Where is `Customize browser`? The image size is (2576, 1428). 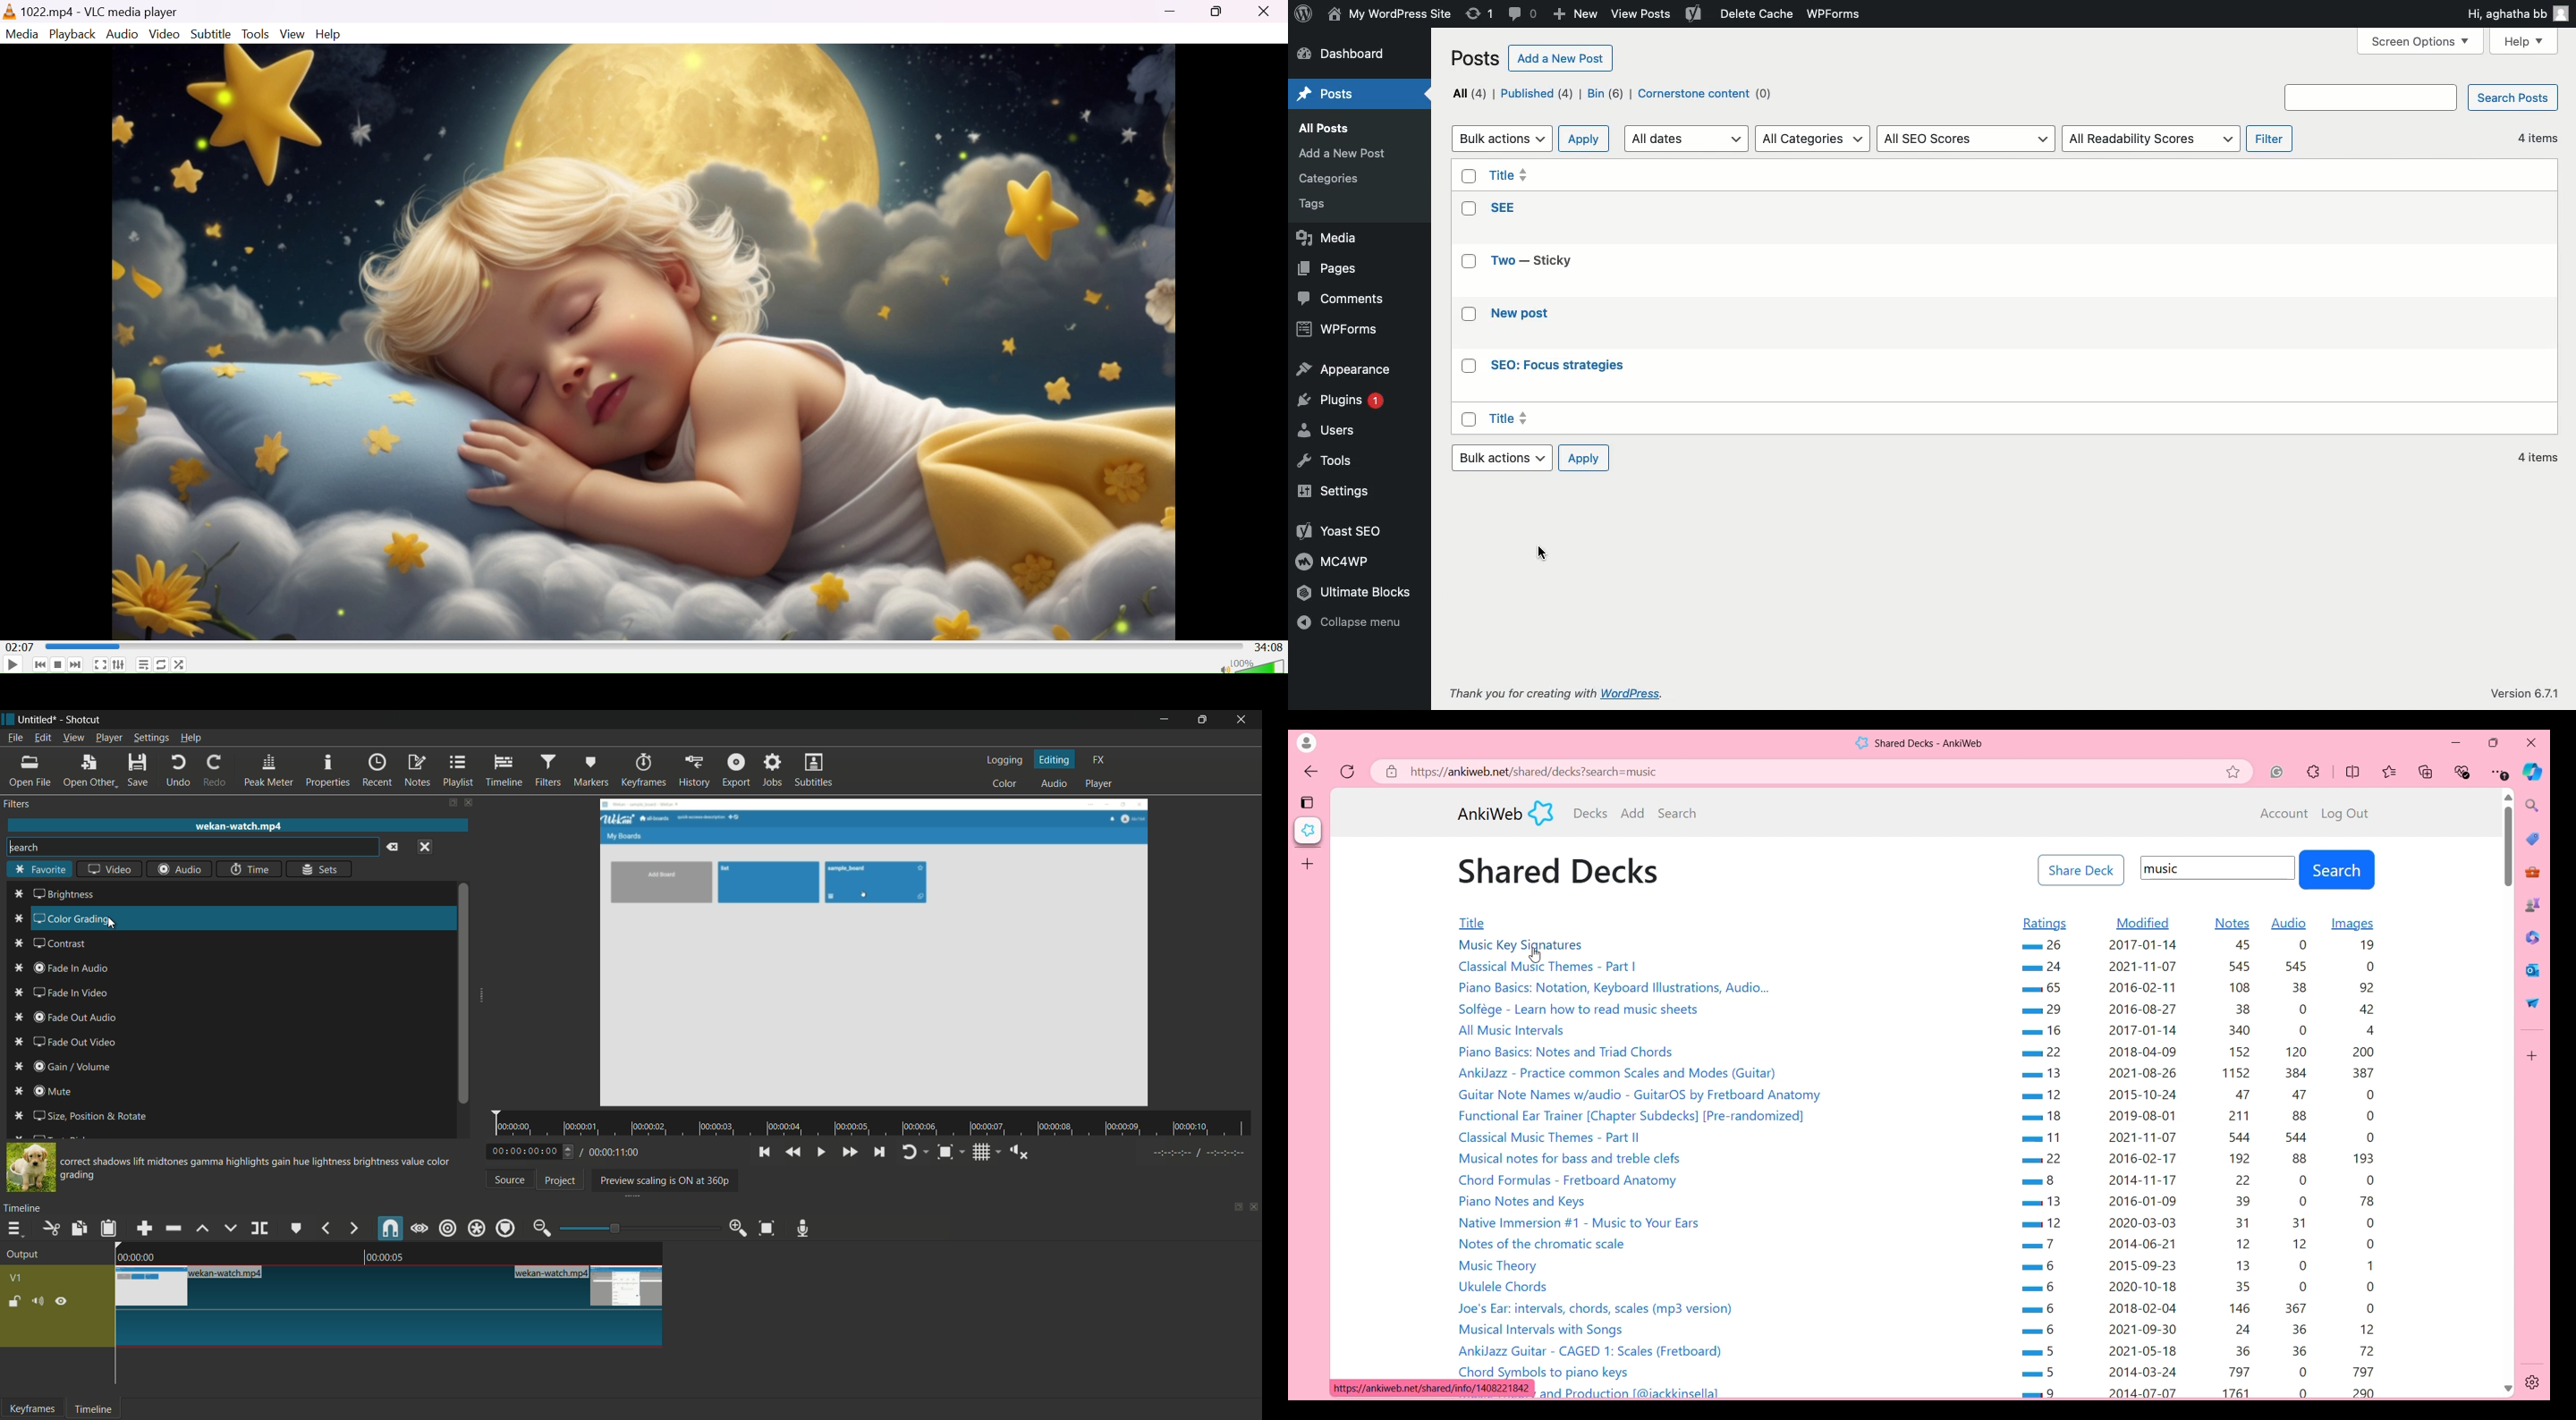 Customize browser is located at coordinates (2533, 1056).